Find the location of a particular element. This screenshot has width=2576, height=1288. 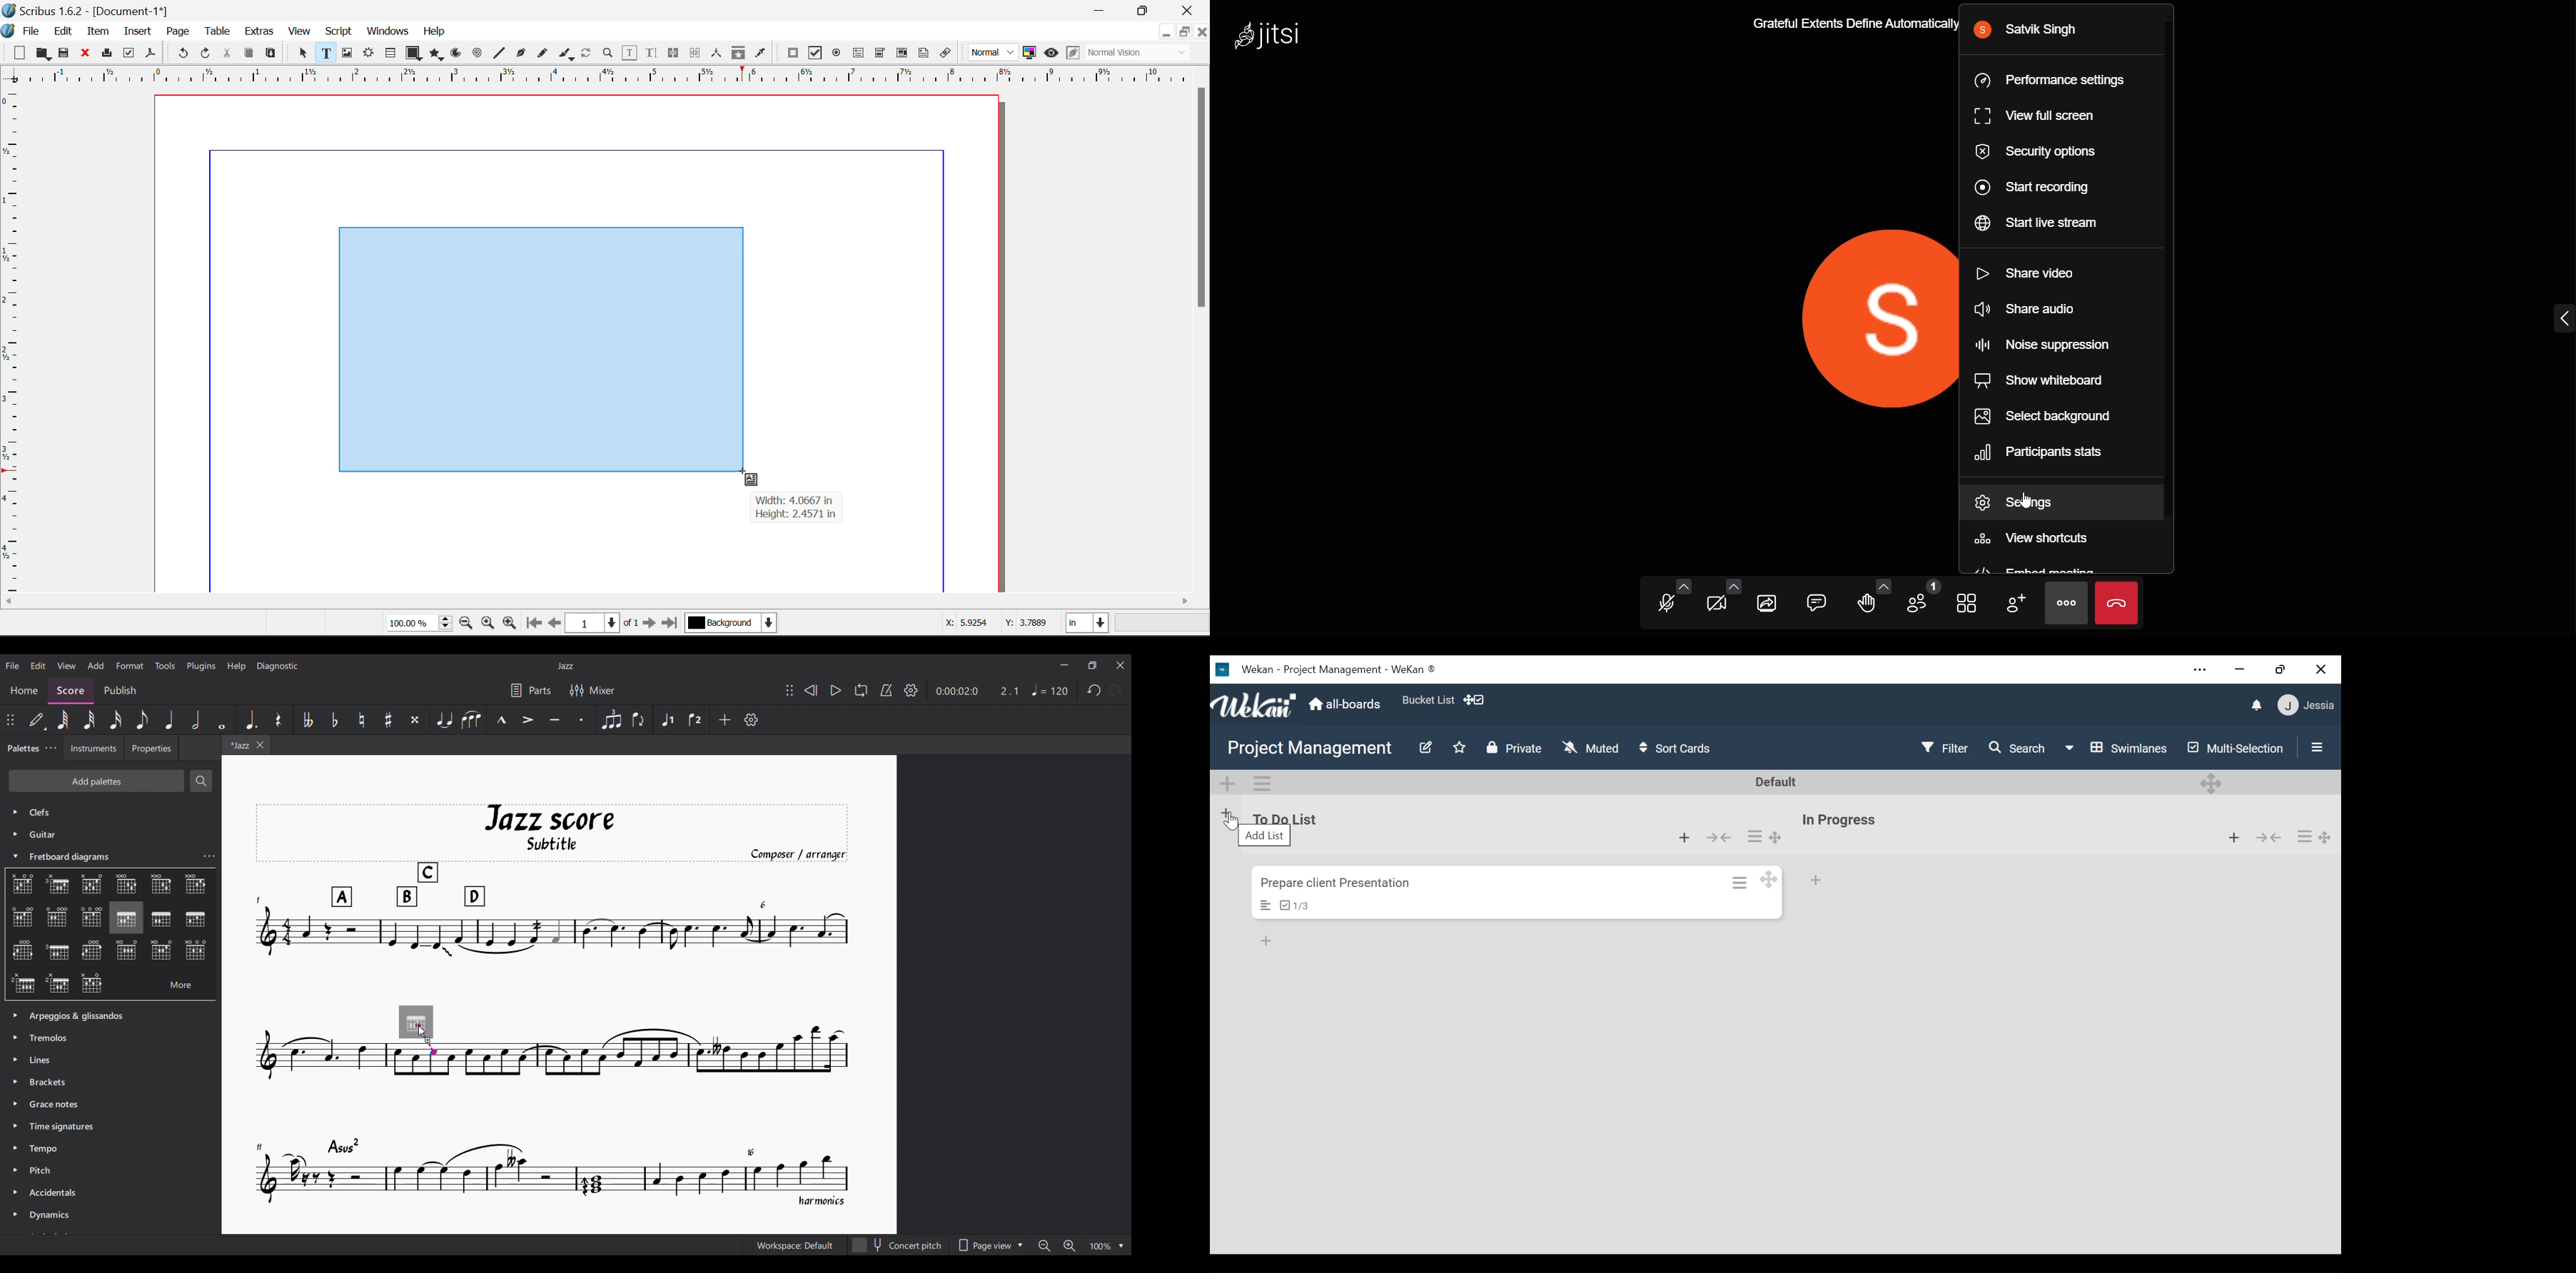

Insert is located at coordinates (137, 32).